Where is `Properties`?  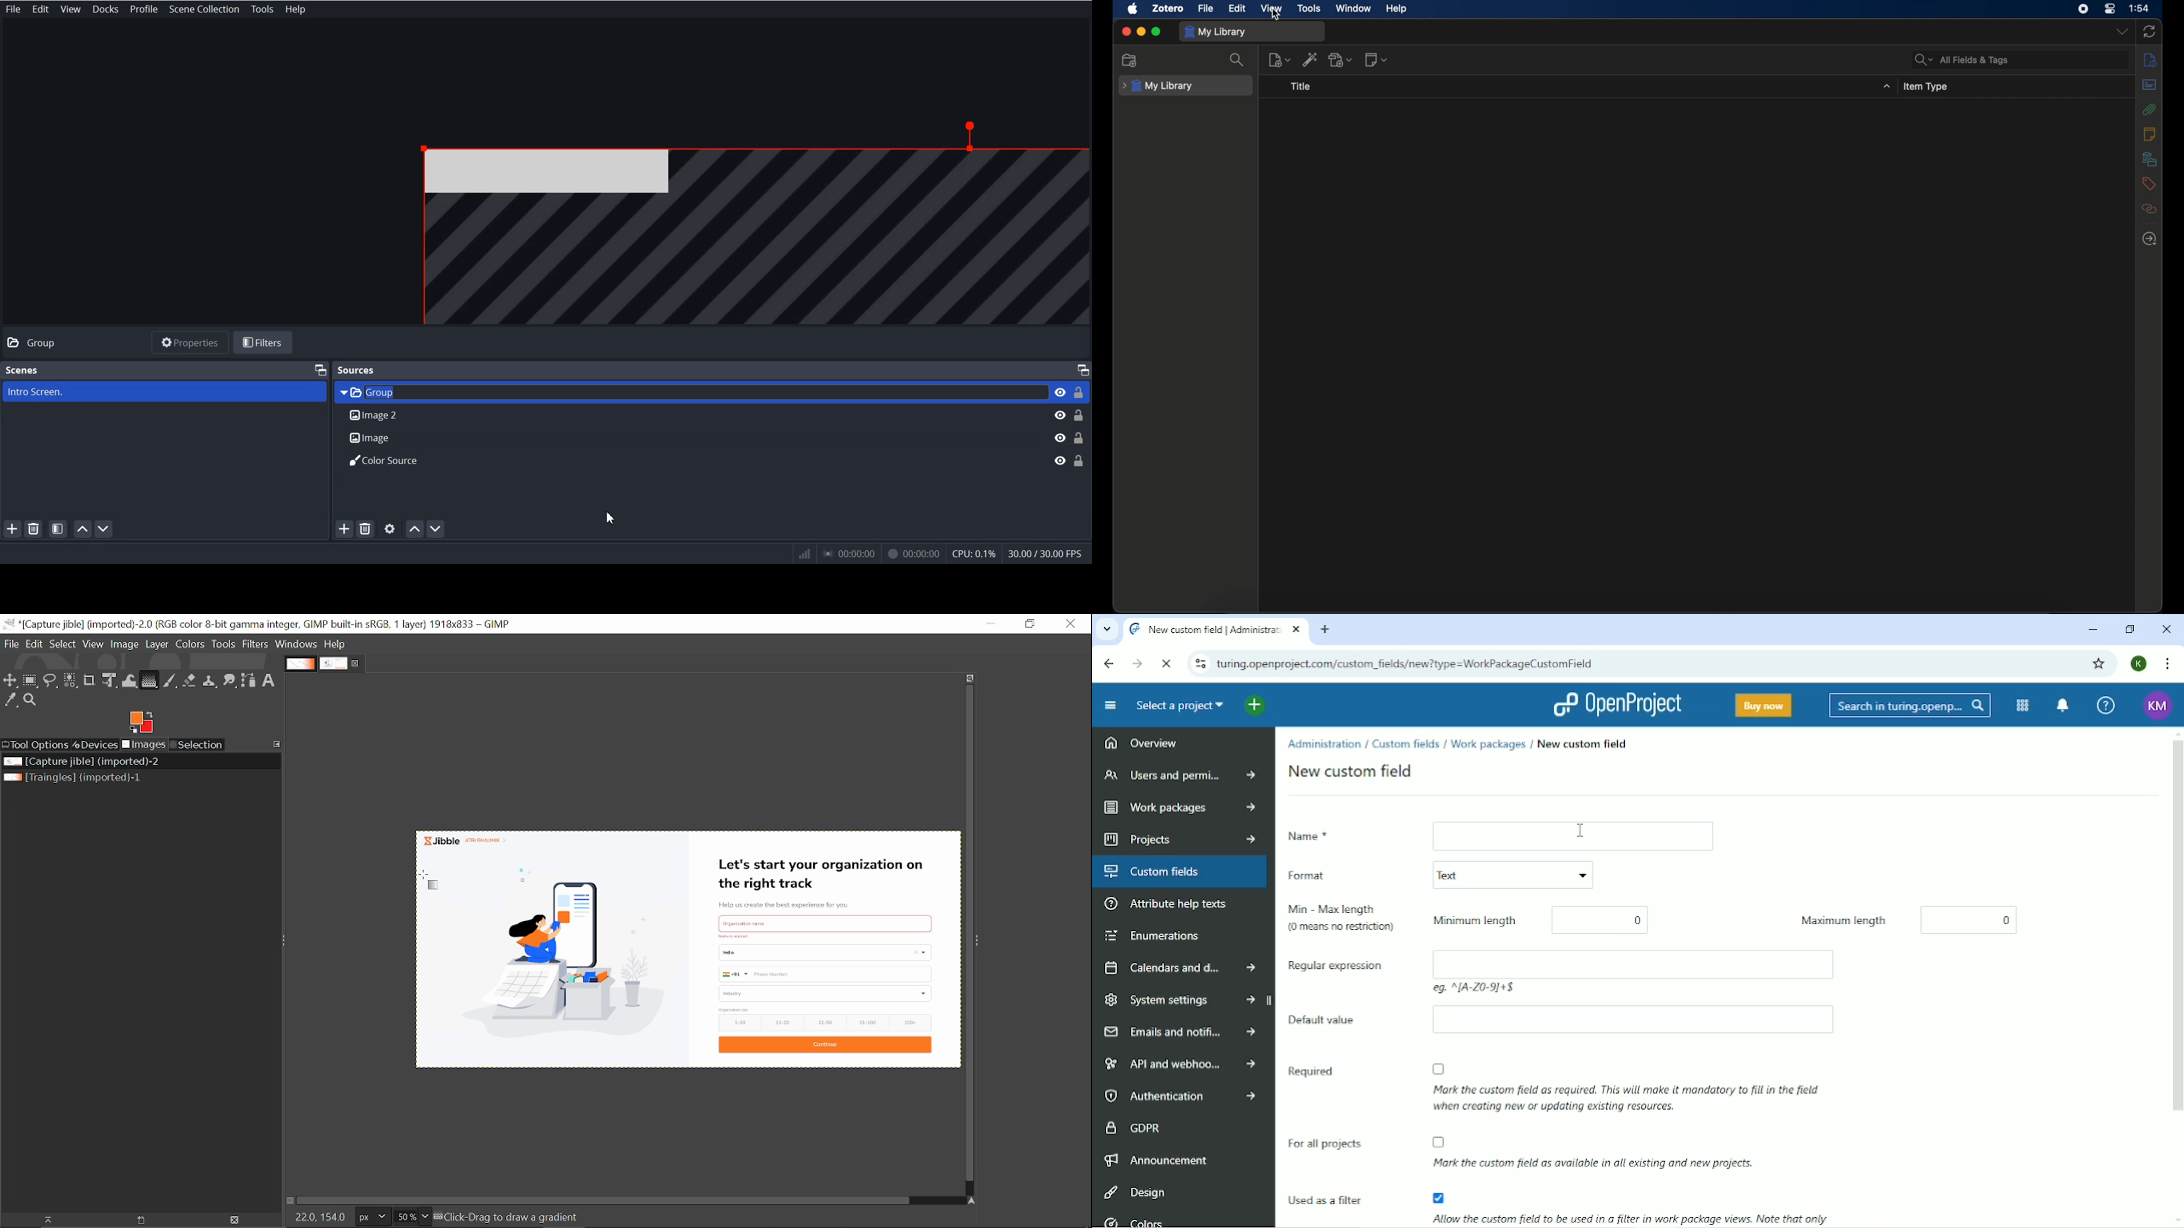 Properties is located at coordinates (189, 342).